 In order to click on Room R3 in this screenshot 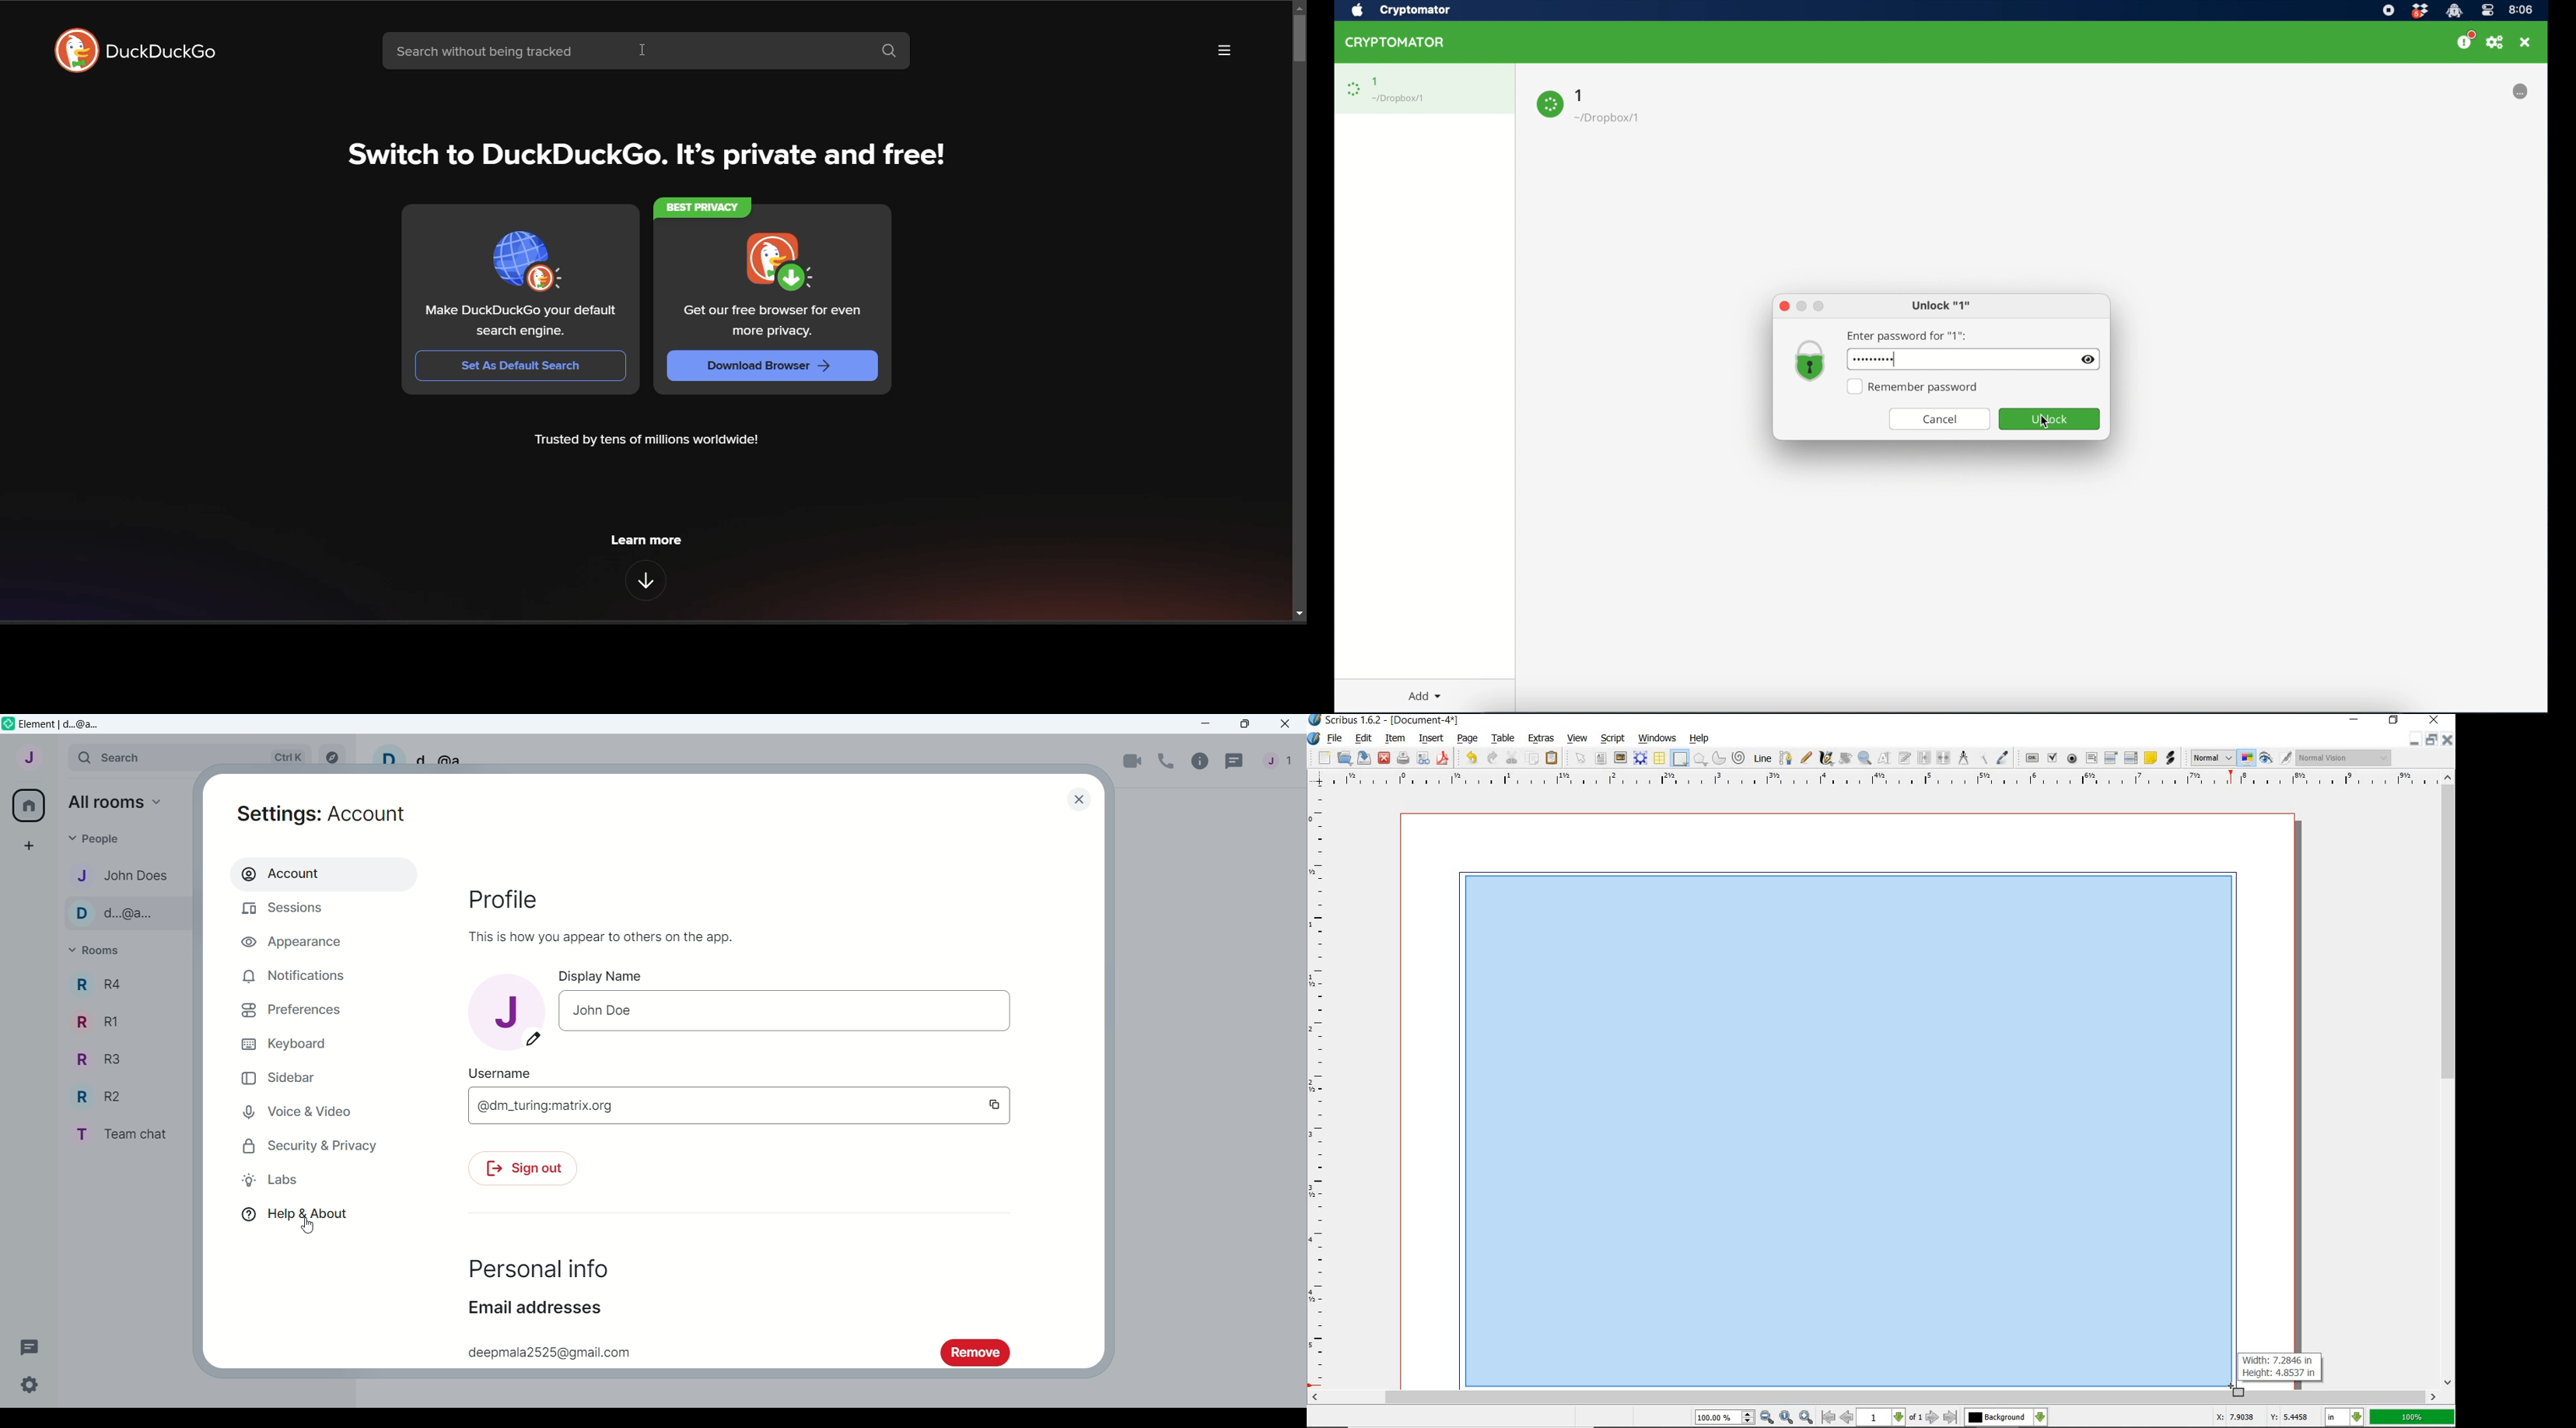, I will do `click(93, 1060)`.